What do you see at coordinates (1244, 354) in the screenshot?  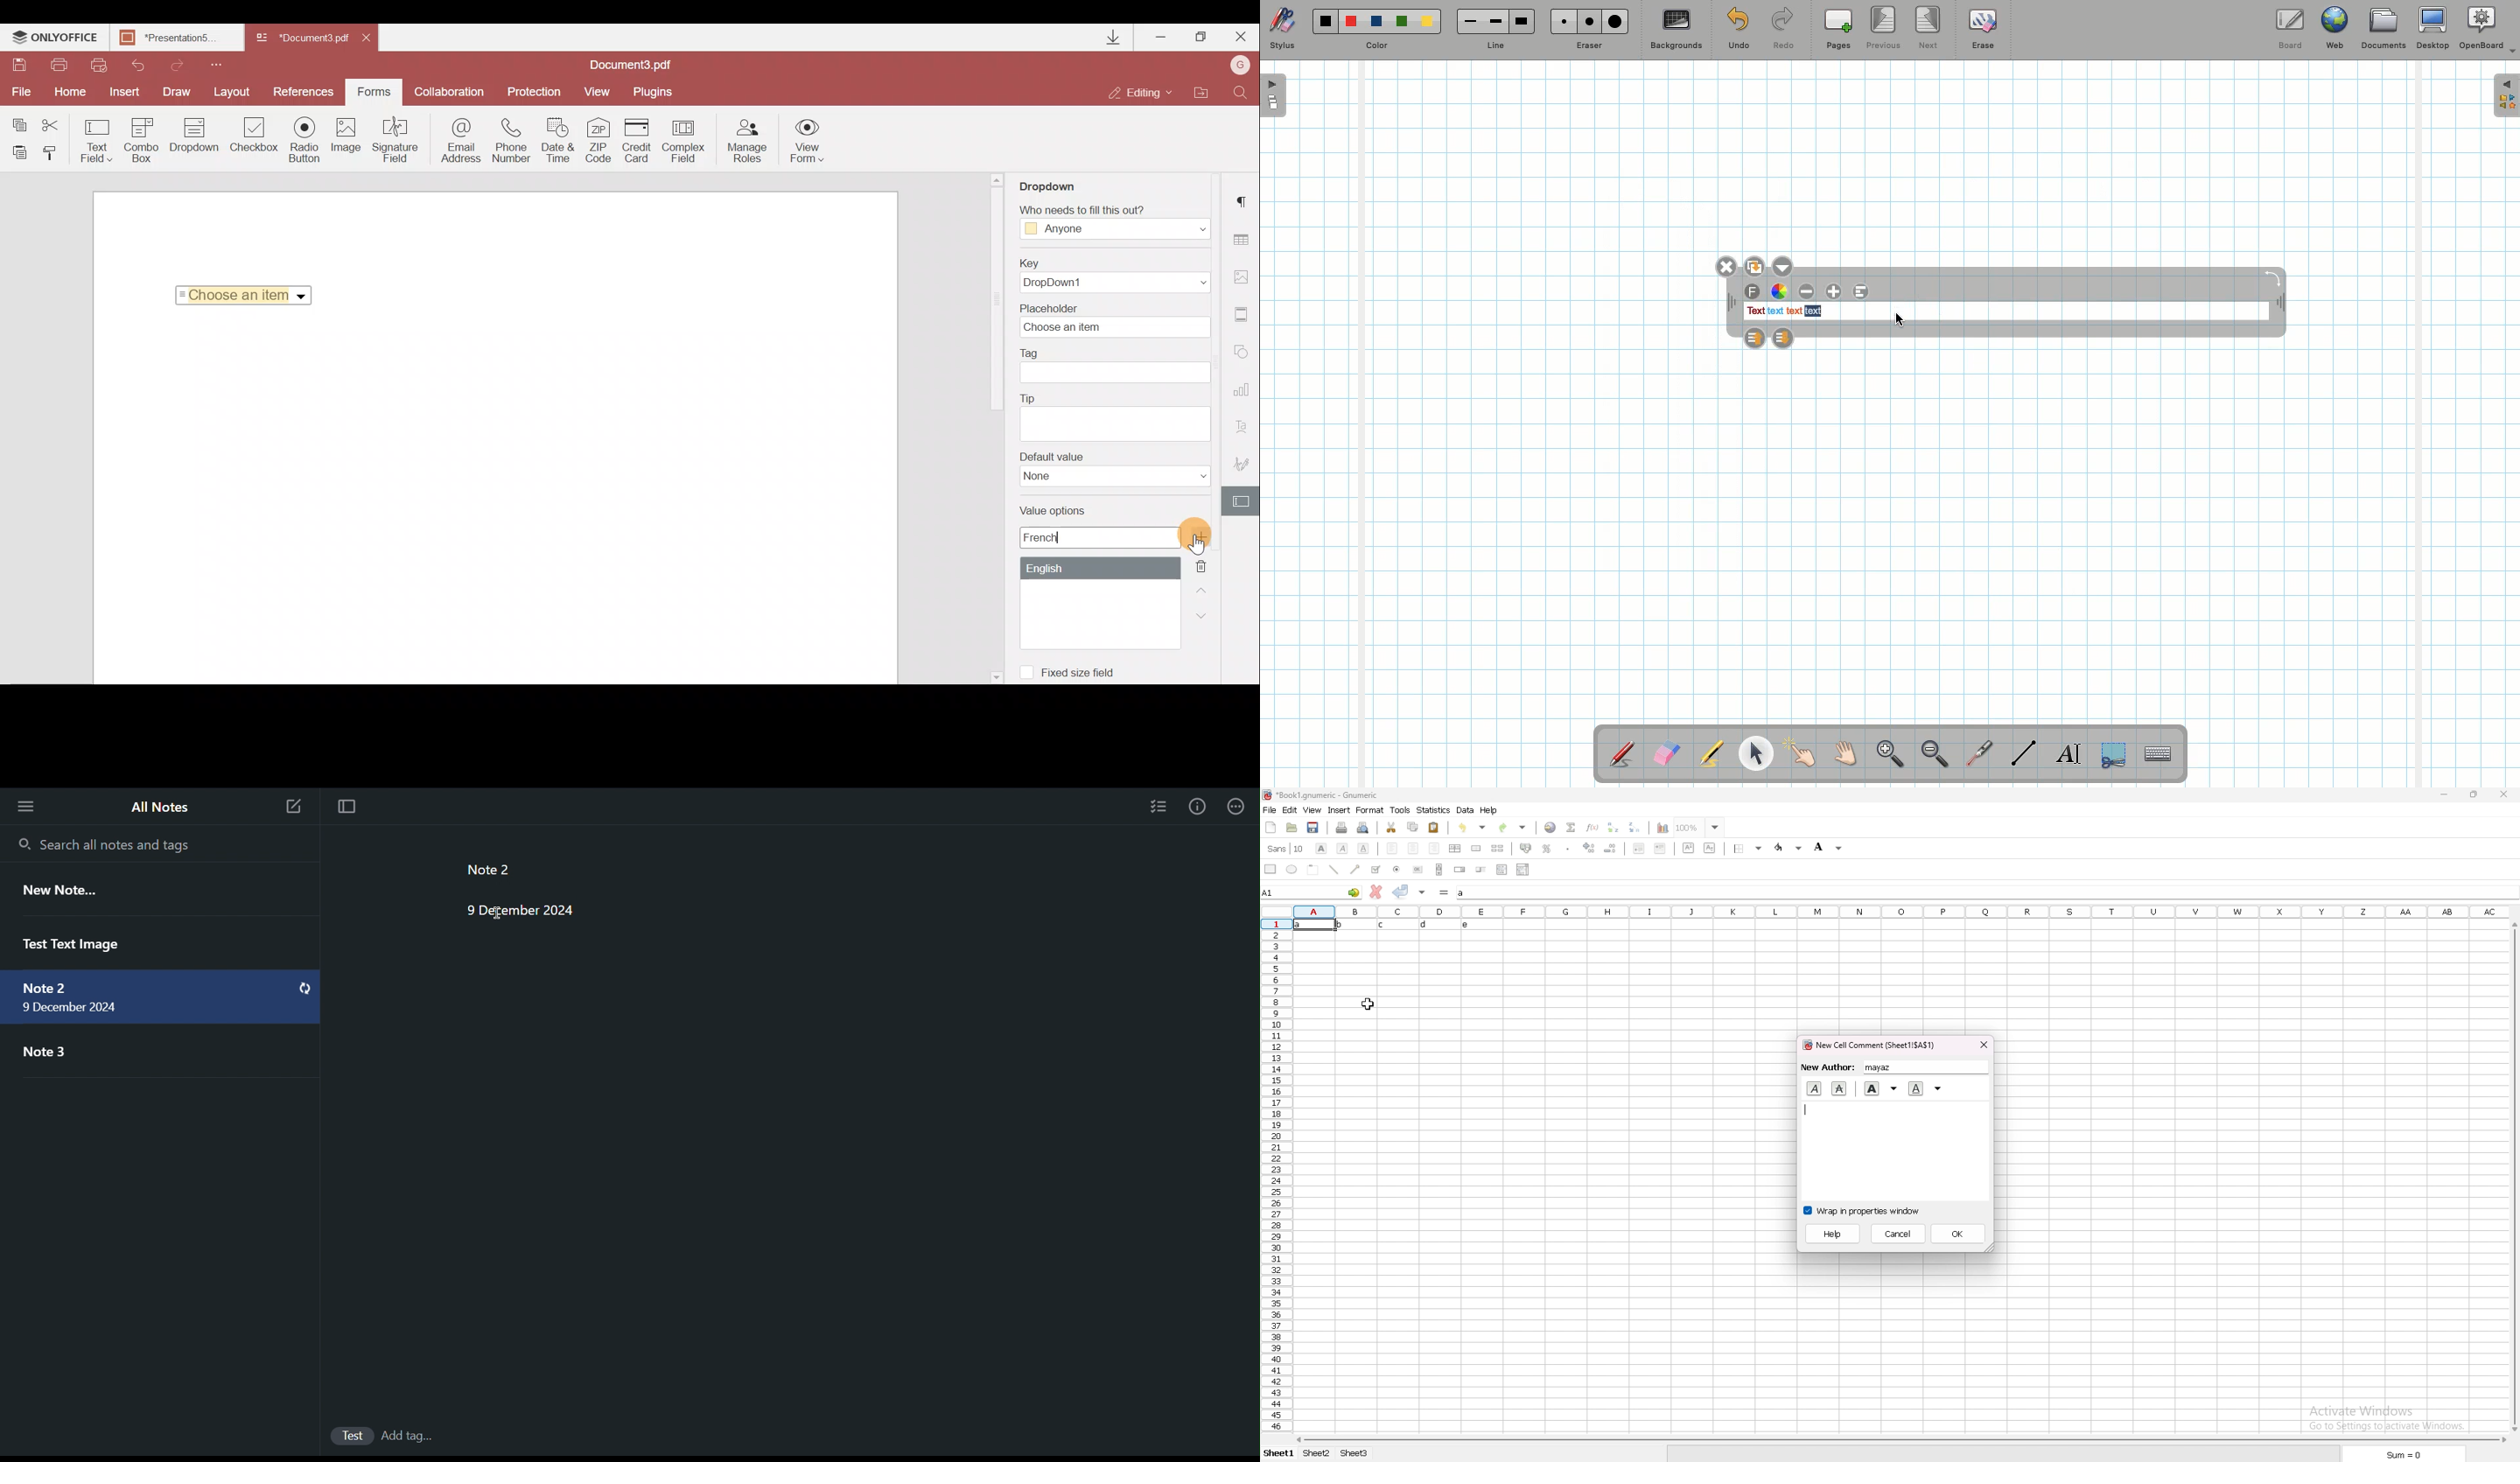 I see `Shapes settings` at bounding box center [1244, 354].